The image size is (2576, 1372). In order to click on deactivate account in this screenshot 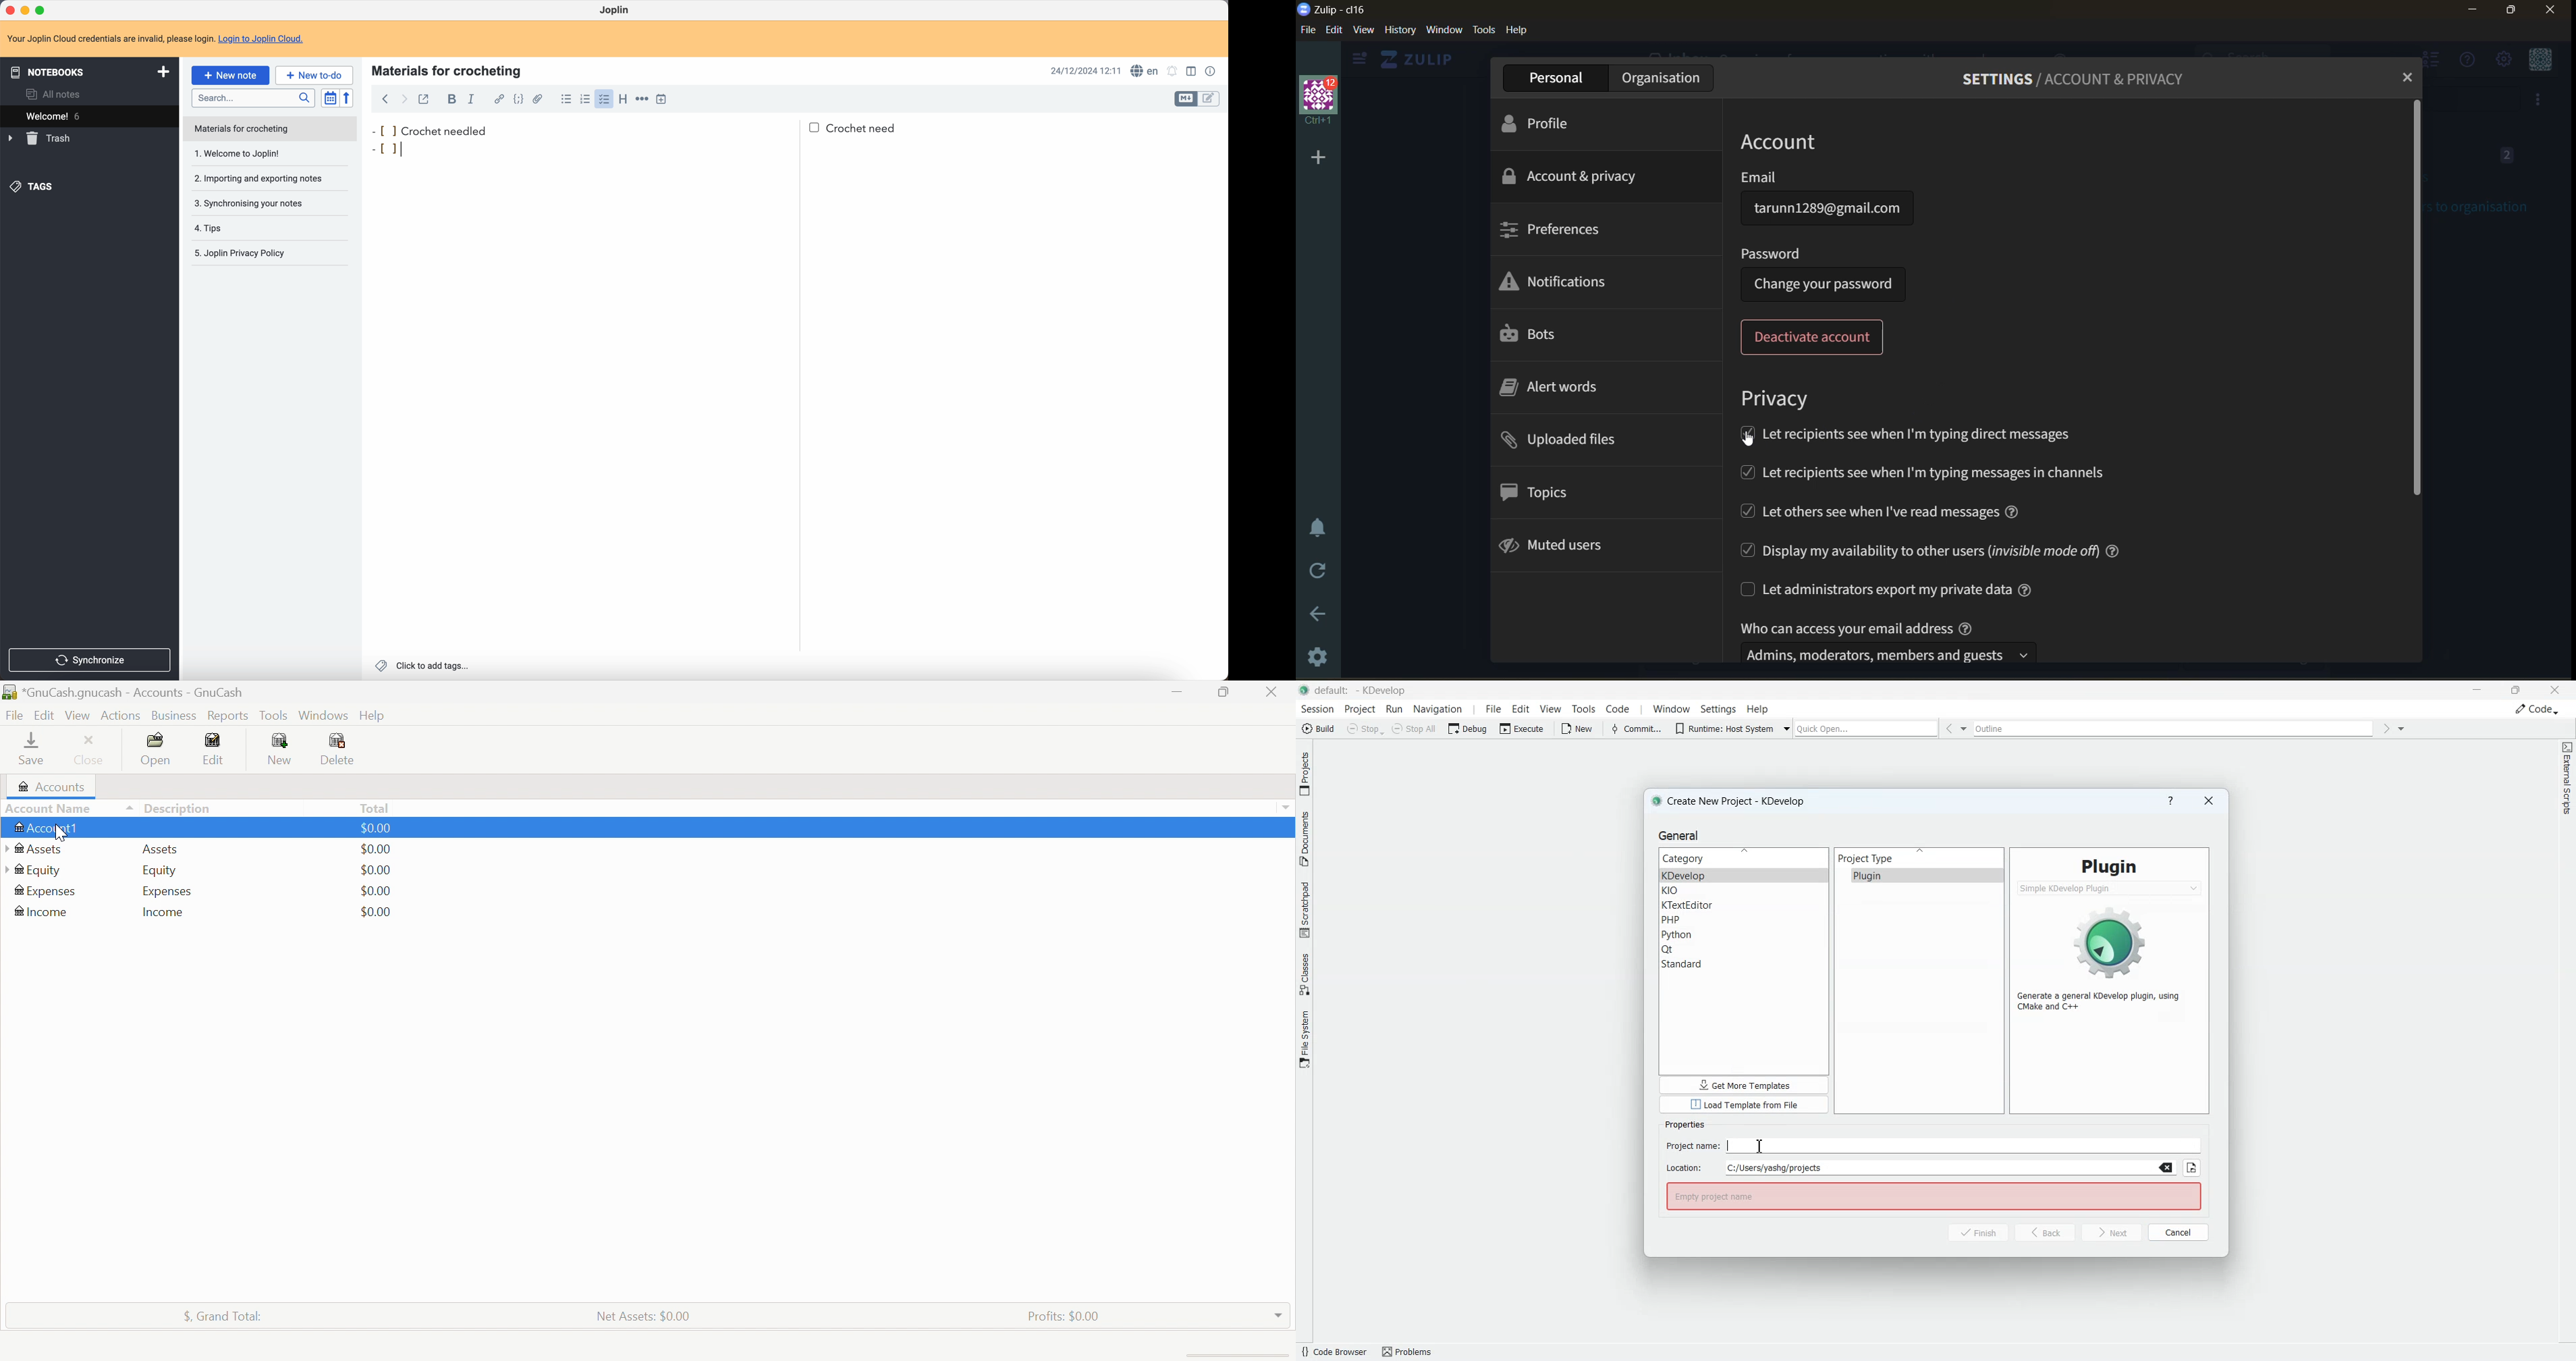, I will do `click(1816, 338)`.